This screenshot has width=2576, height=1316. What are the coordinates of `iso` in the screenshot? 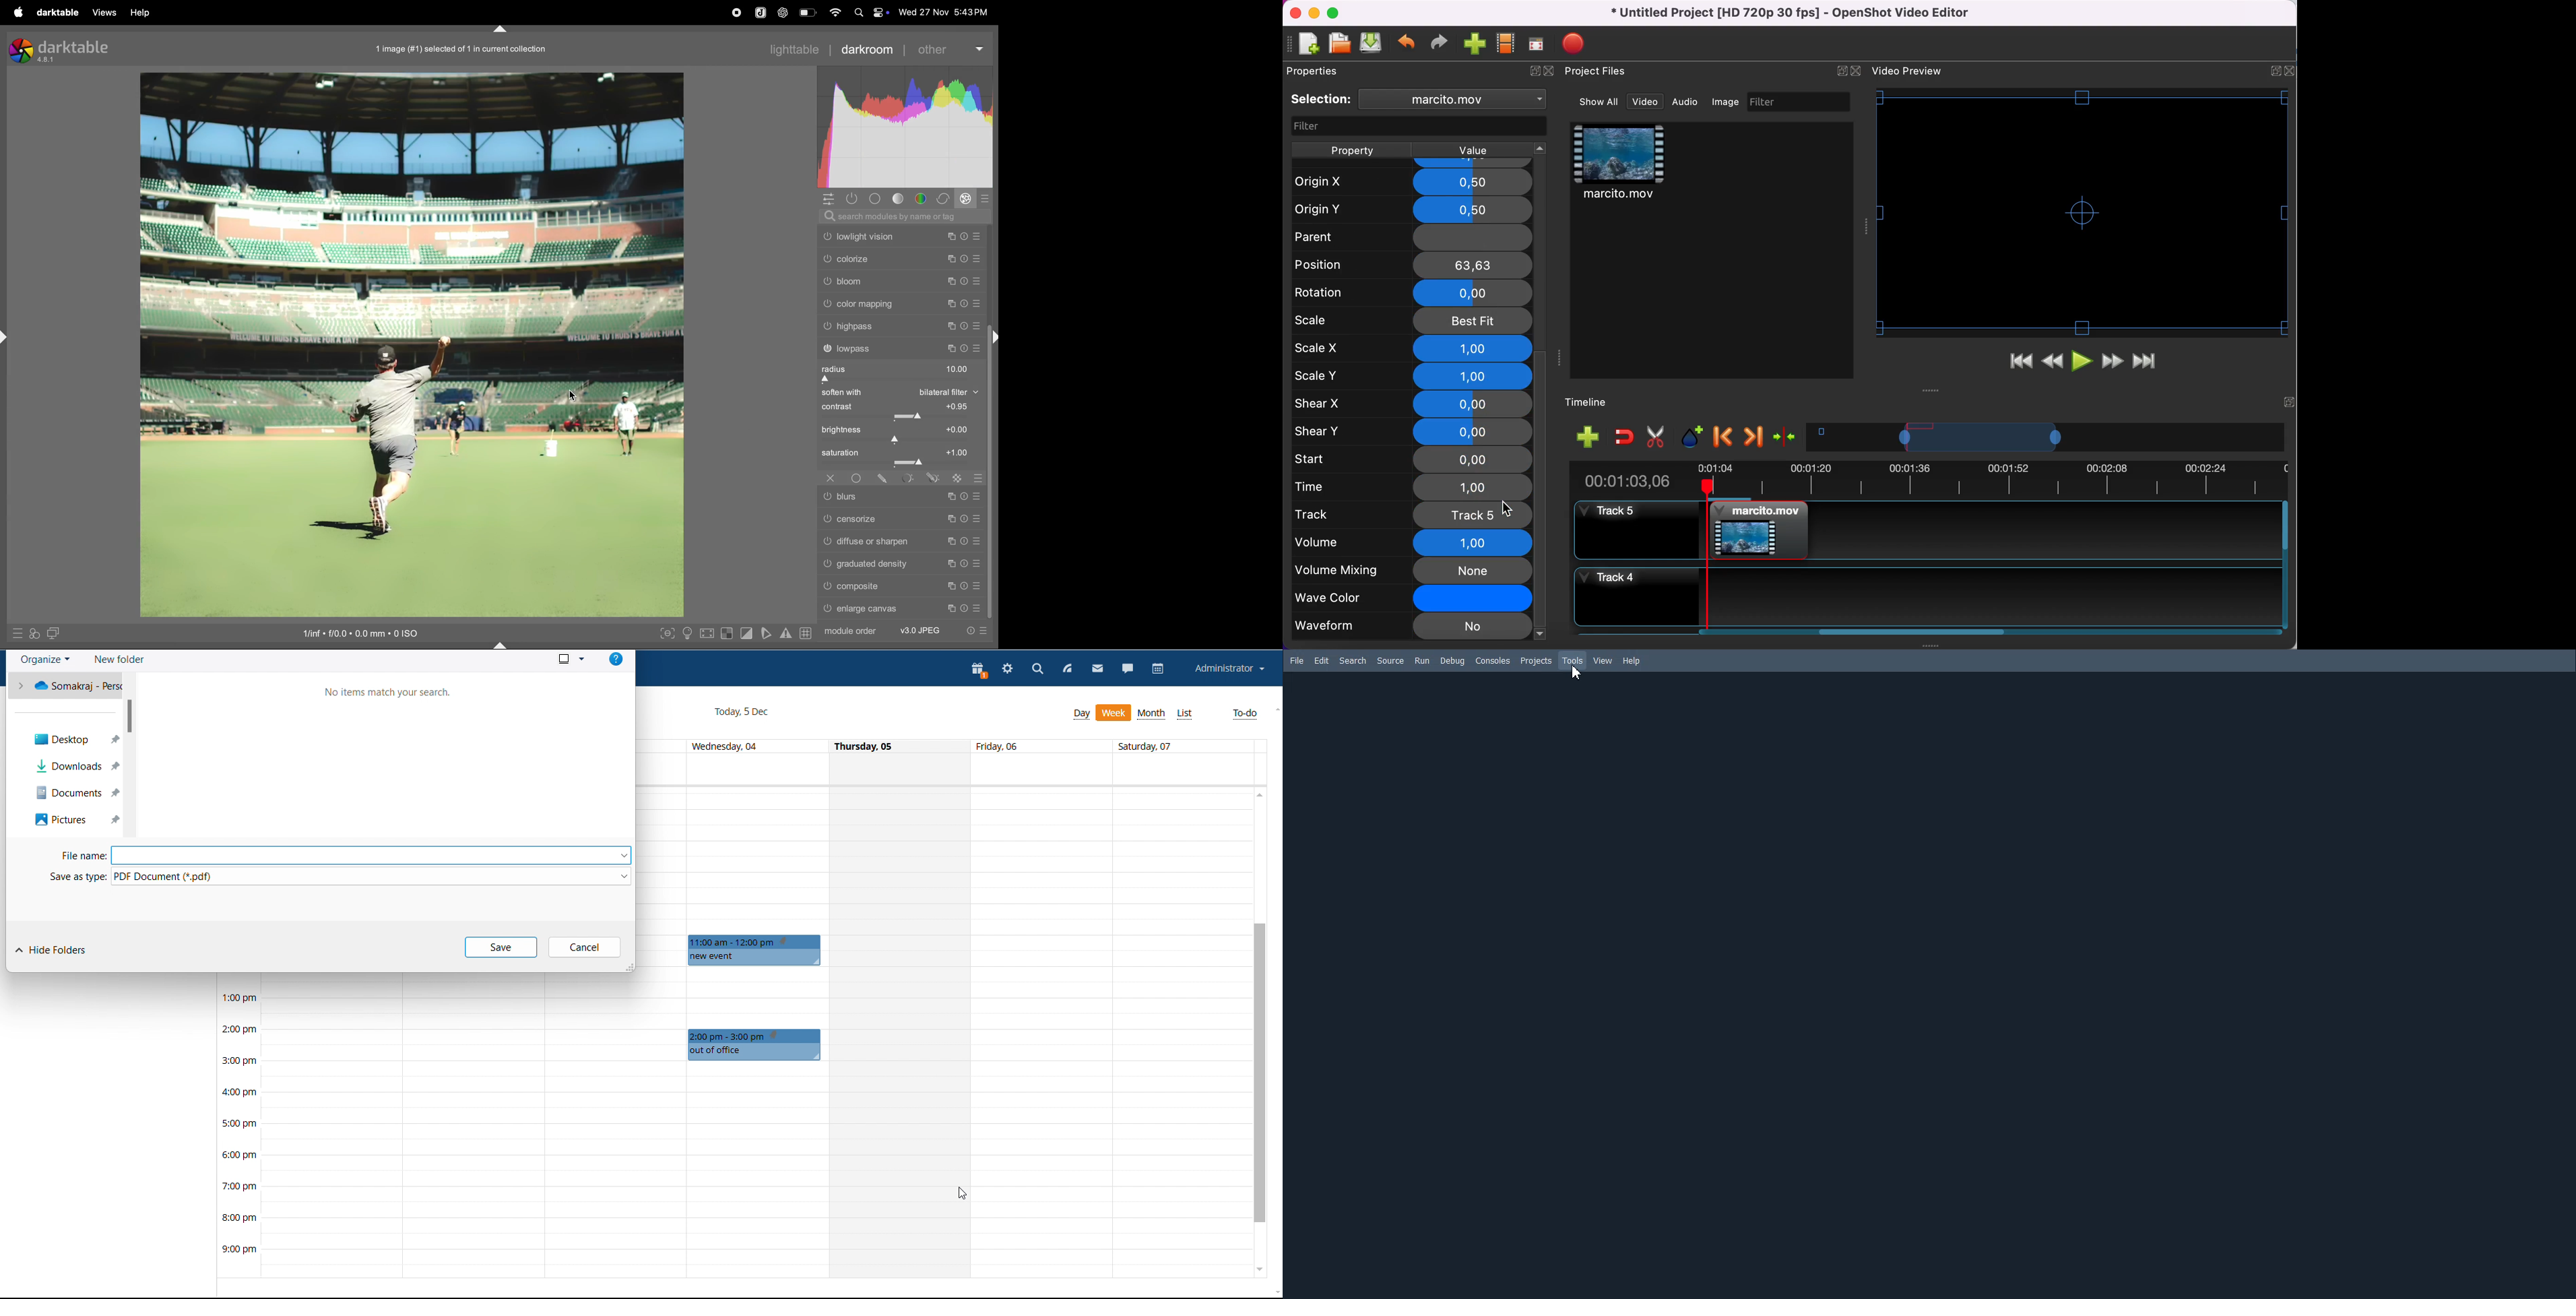 It's located at (370, 632).